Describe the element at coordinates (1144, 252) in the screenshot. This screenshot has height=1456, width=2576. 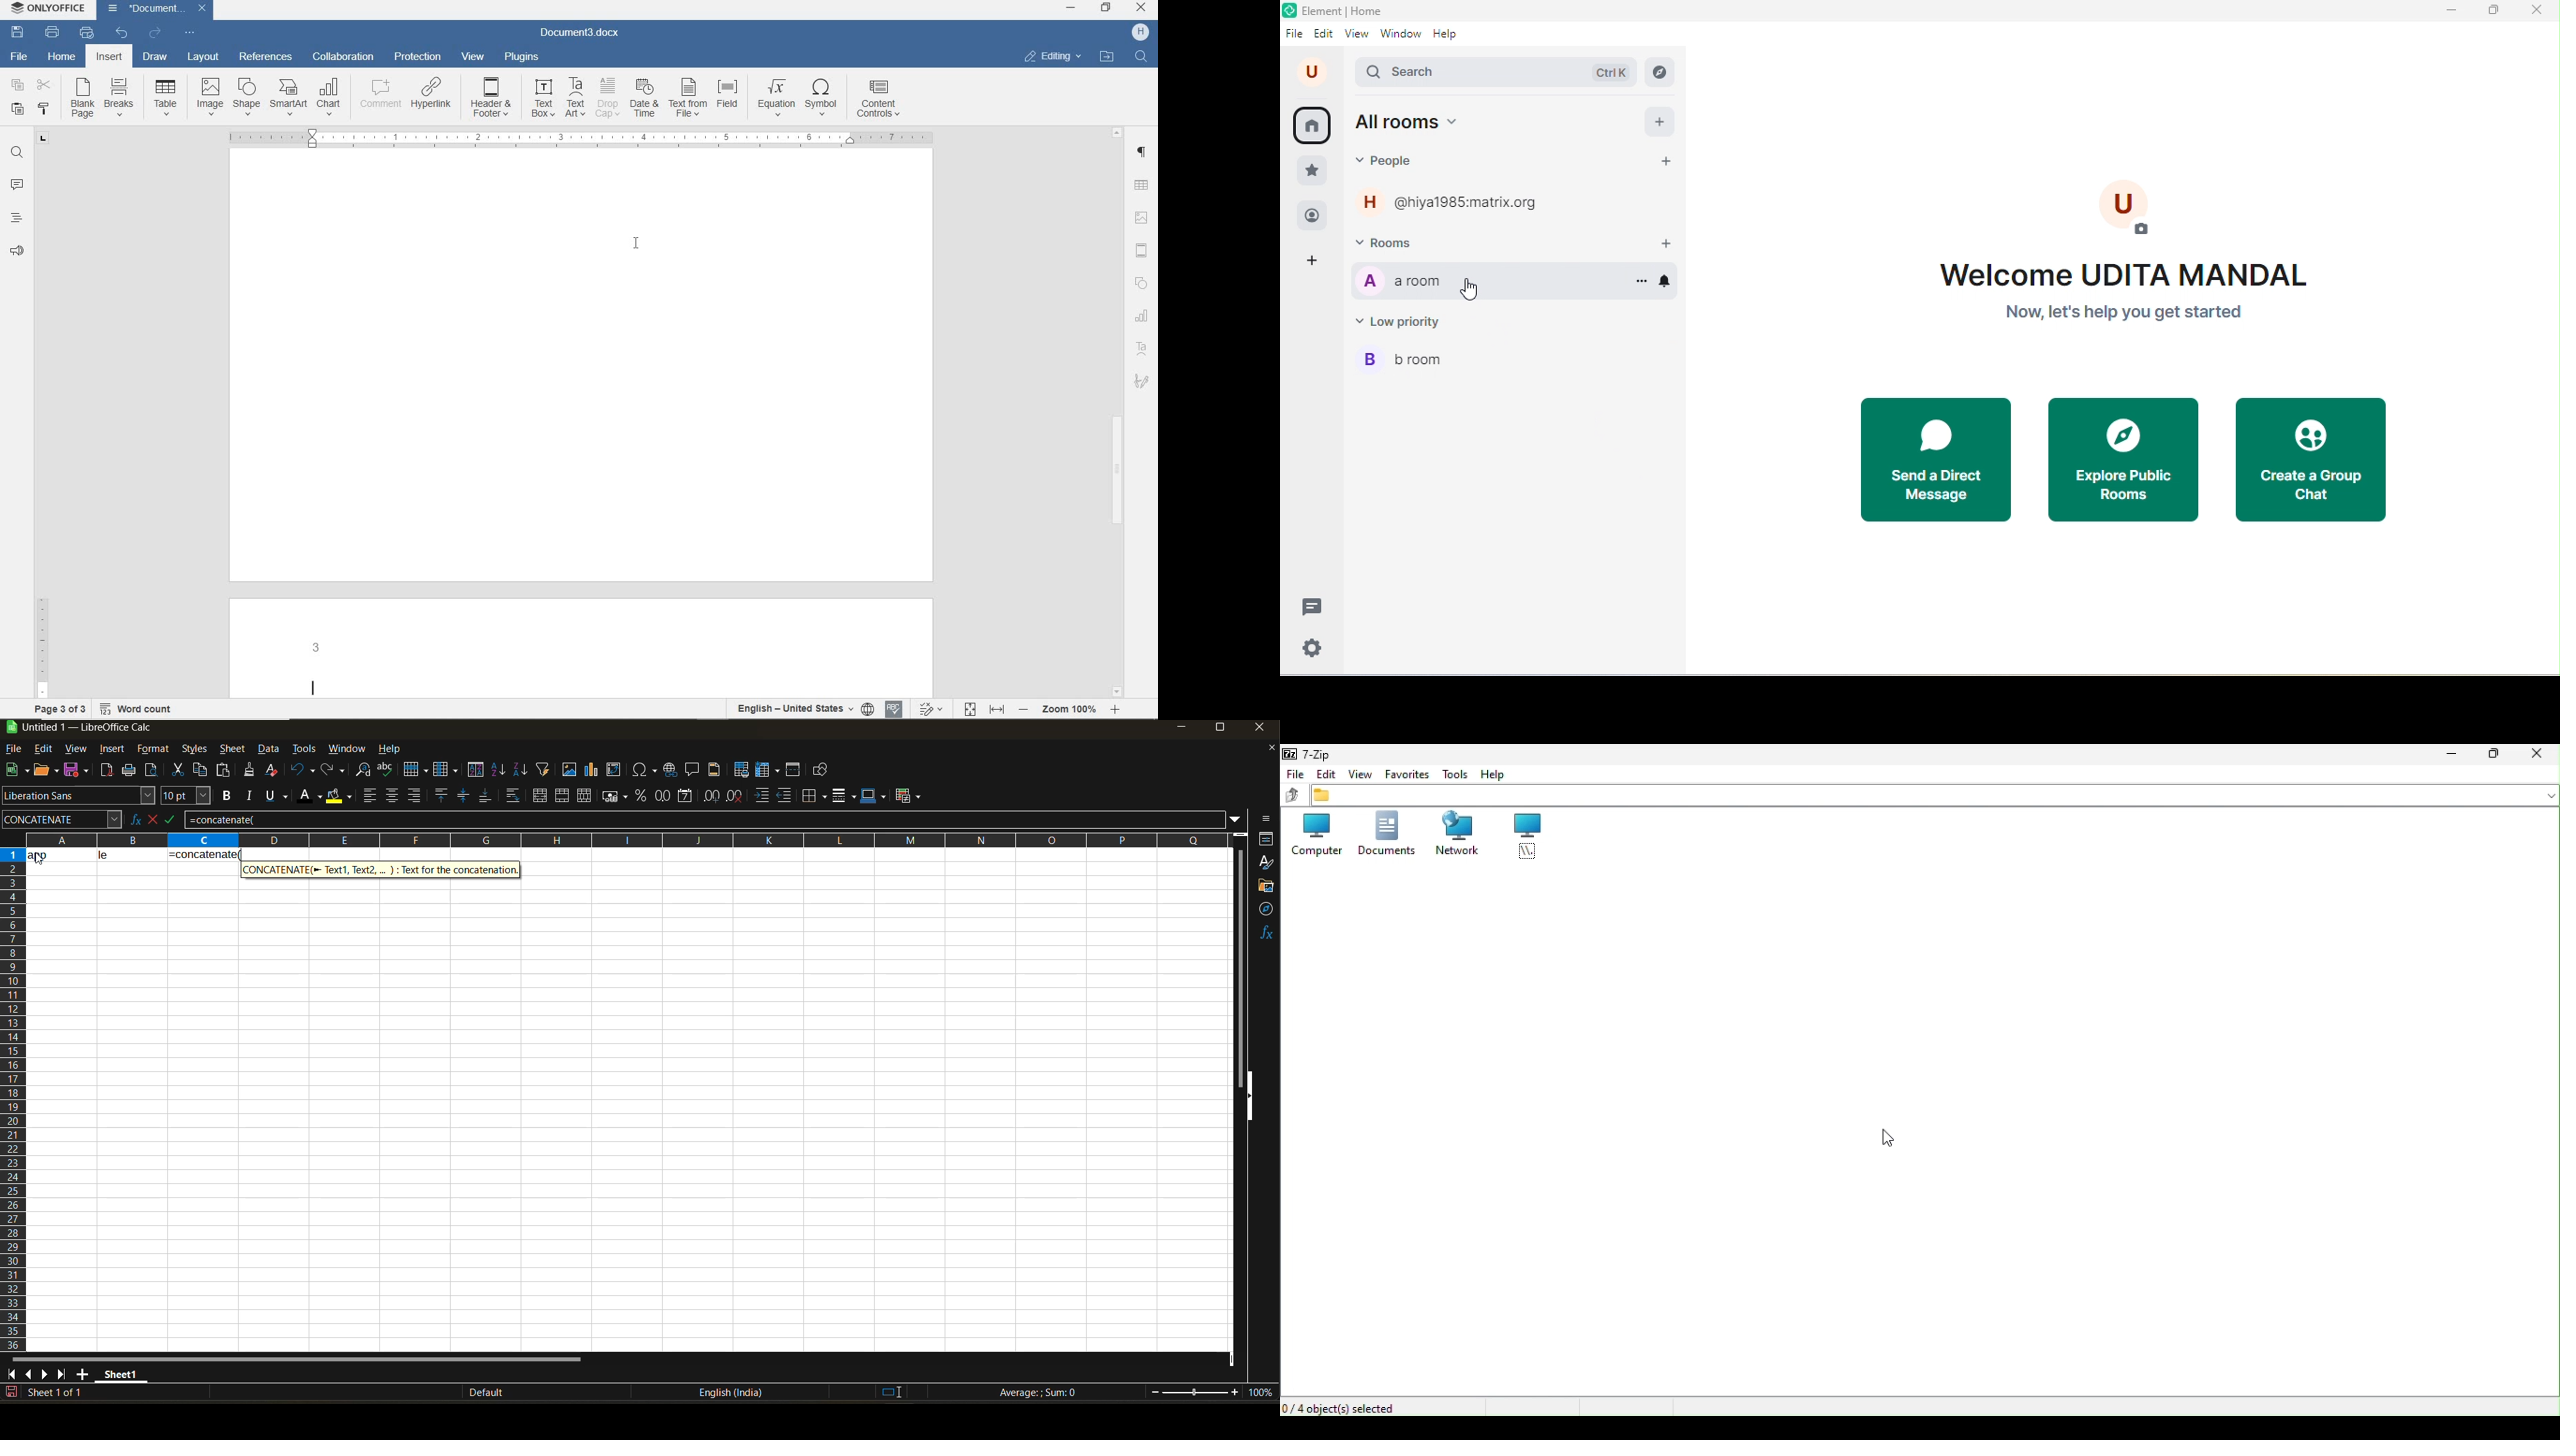
I see `HEADER & FOOTER` at that location.